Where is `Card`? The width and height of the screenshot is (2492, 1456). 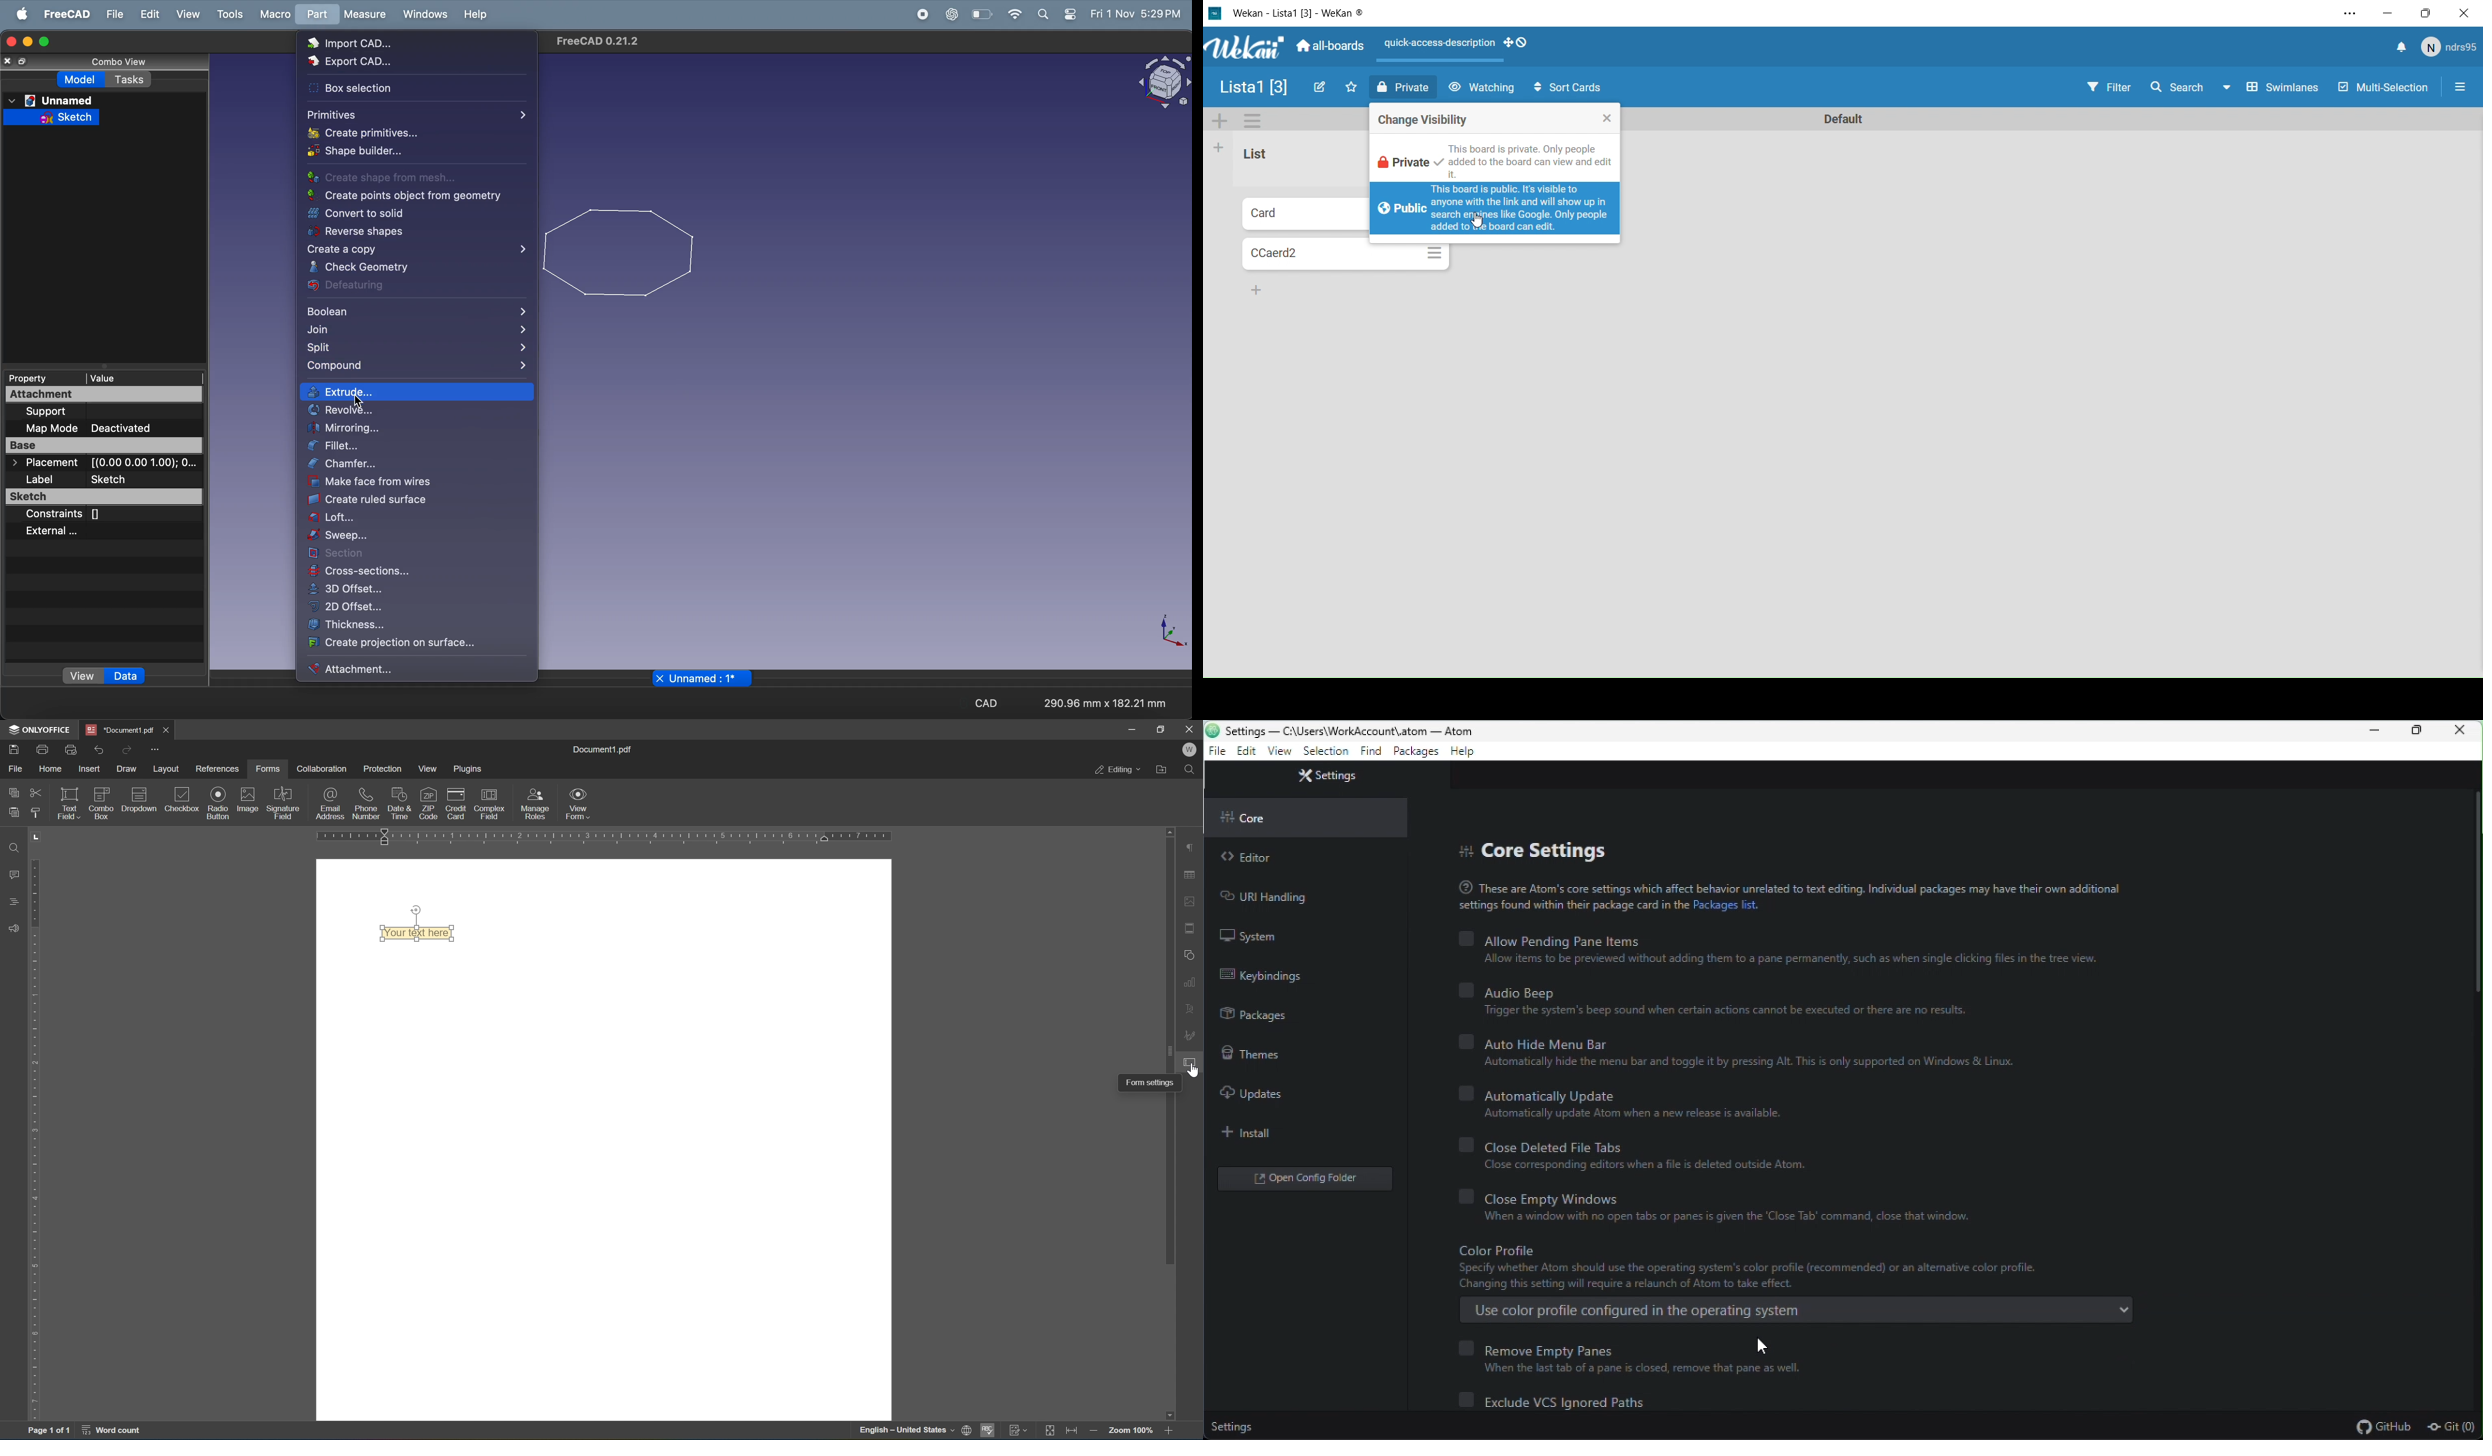 Card is located at coordinates (1301, 213).